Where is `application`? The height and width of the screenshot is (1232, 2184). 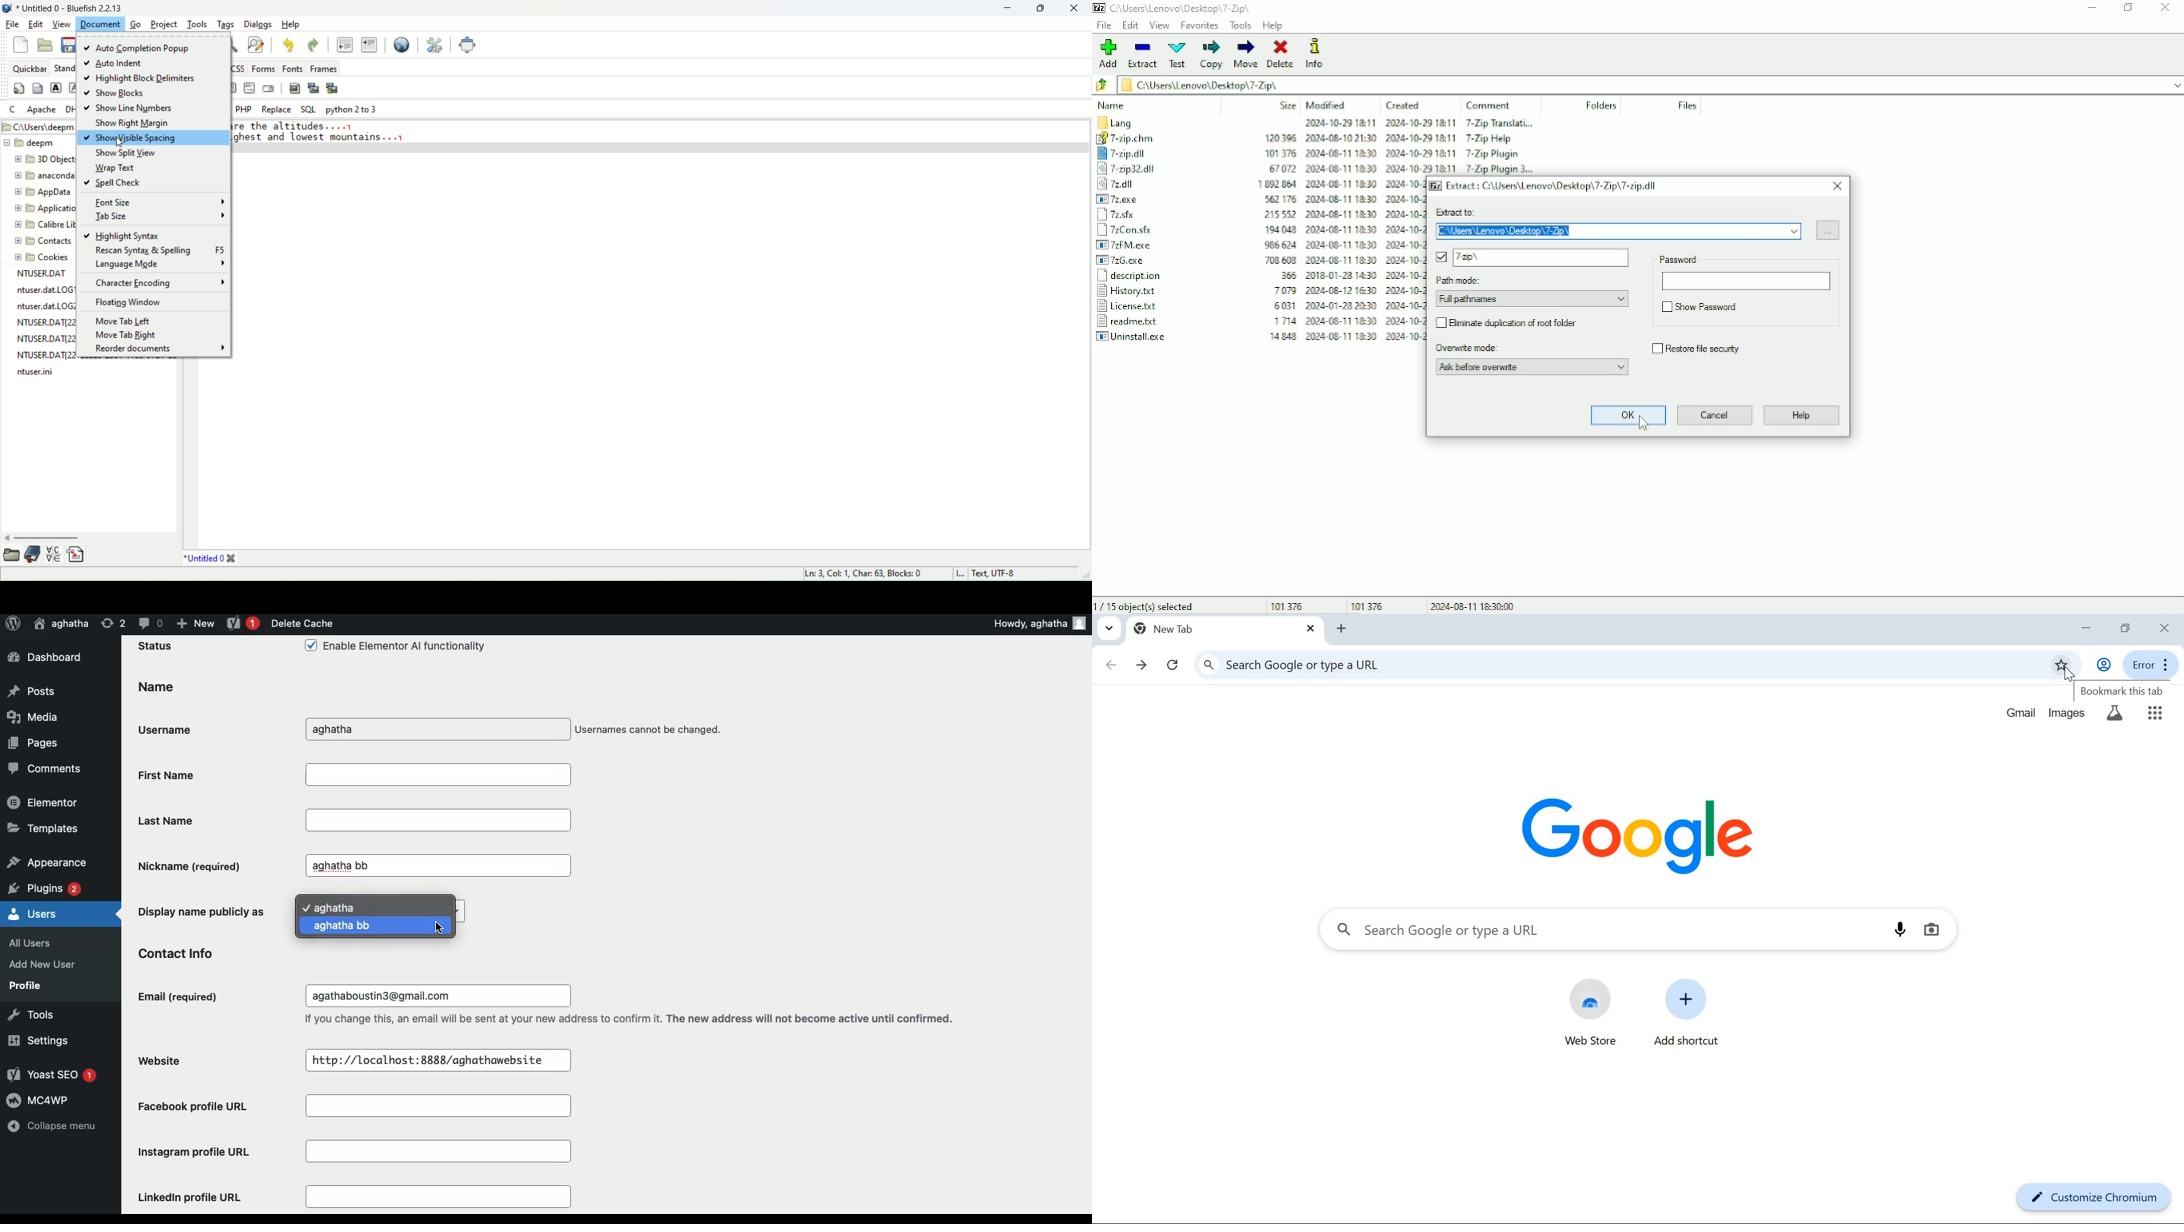
application is located at coordinates (44, 210).